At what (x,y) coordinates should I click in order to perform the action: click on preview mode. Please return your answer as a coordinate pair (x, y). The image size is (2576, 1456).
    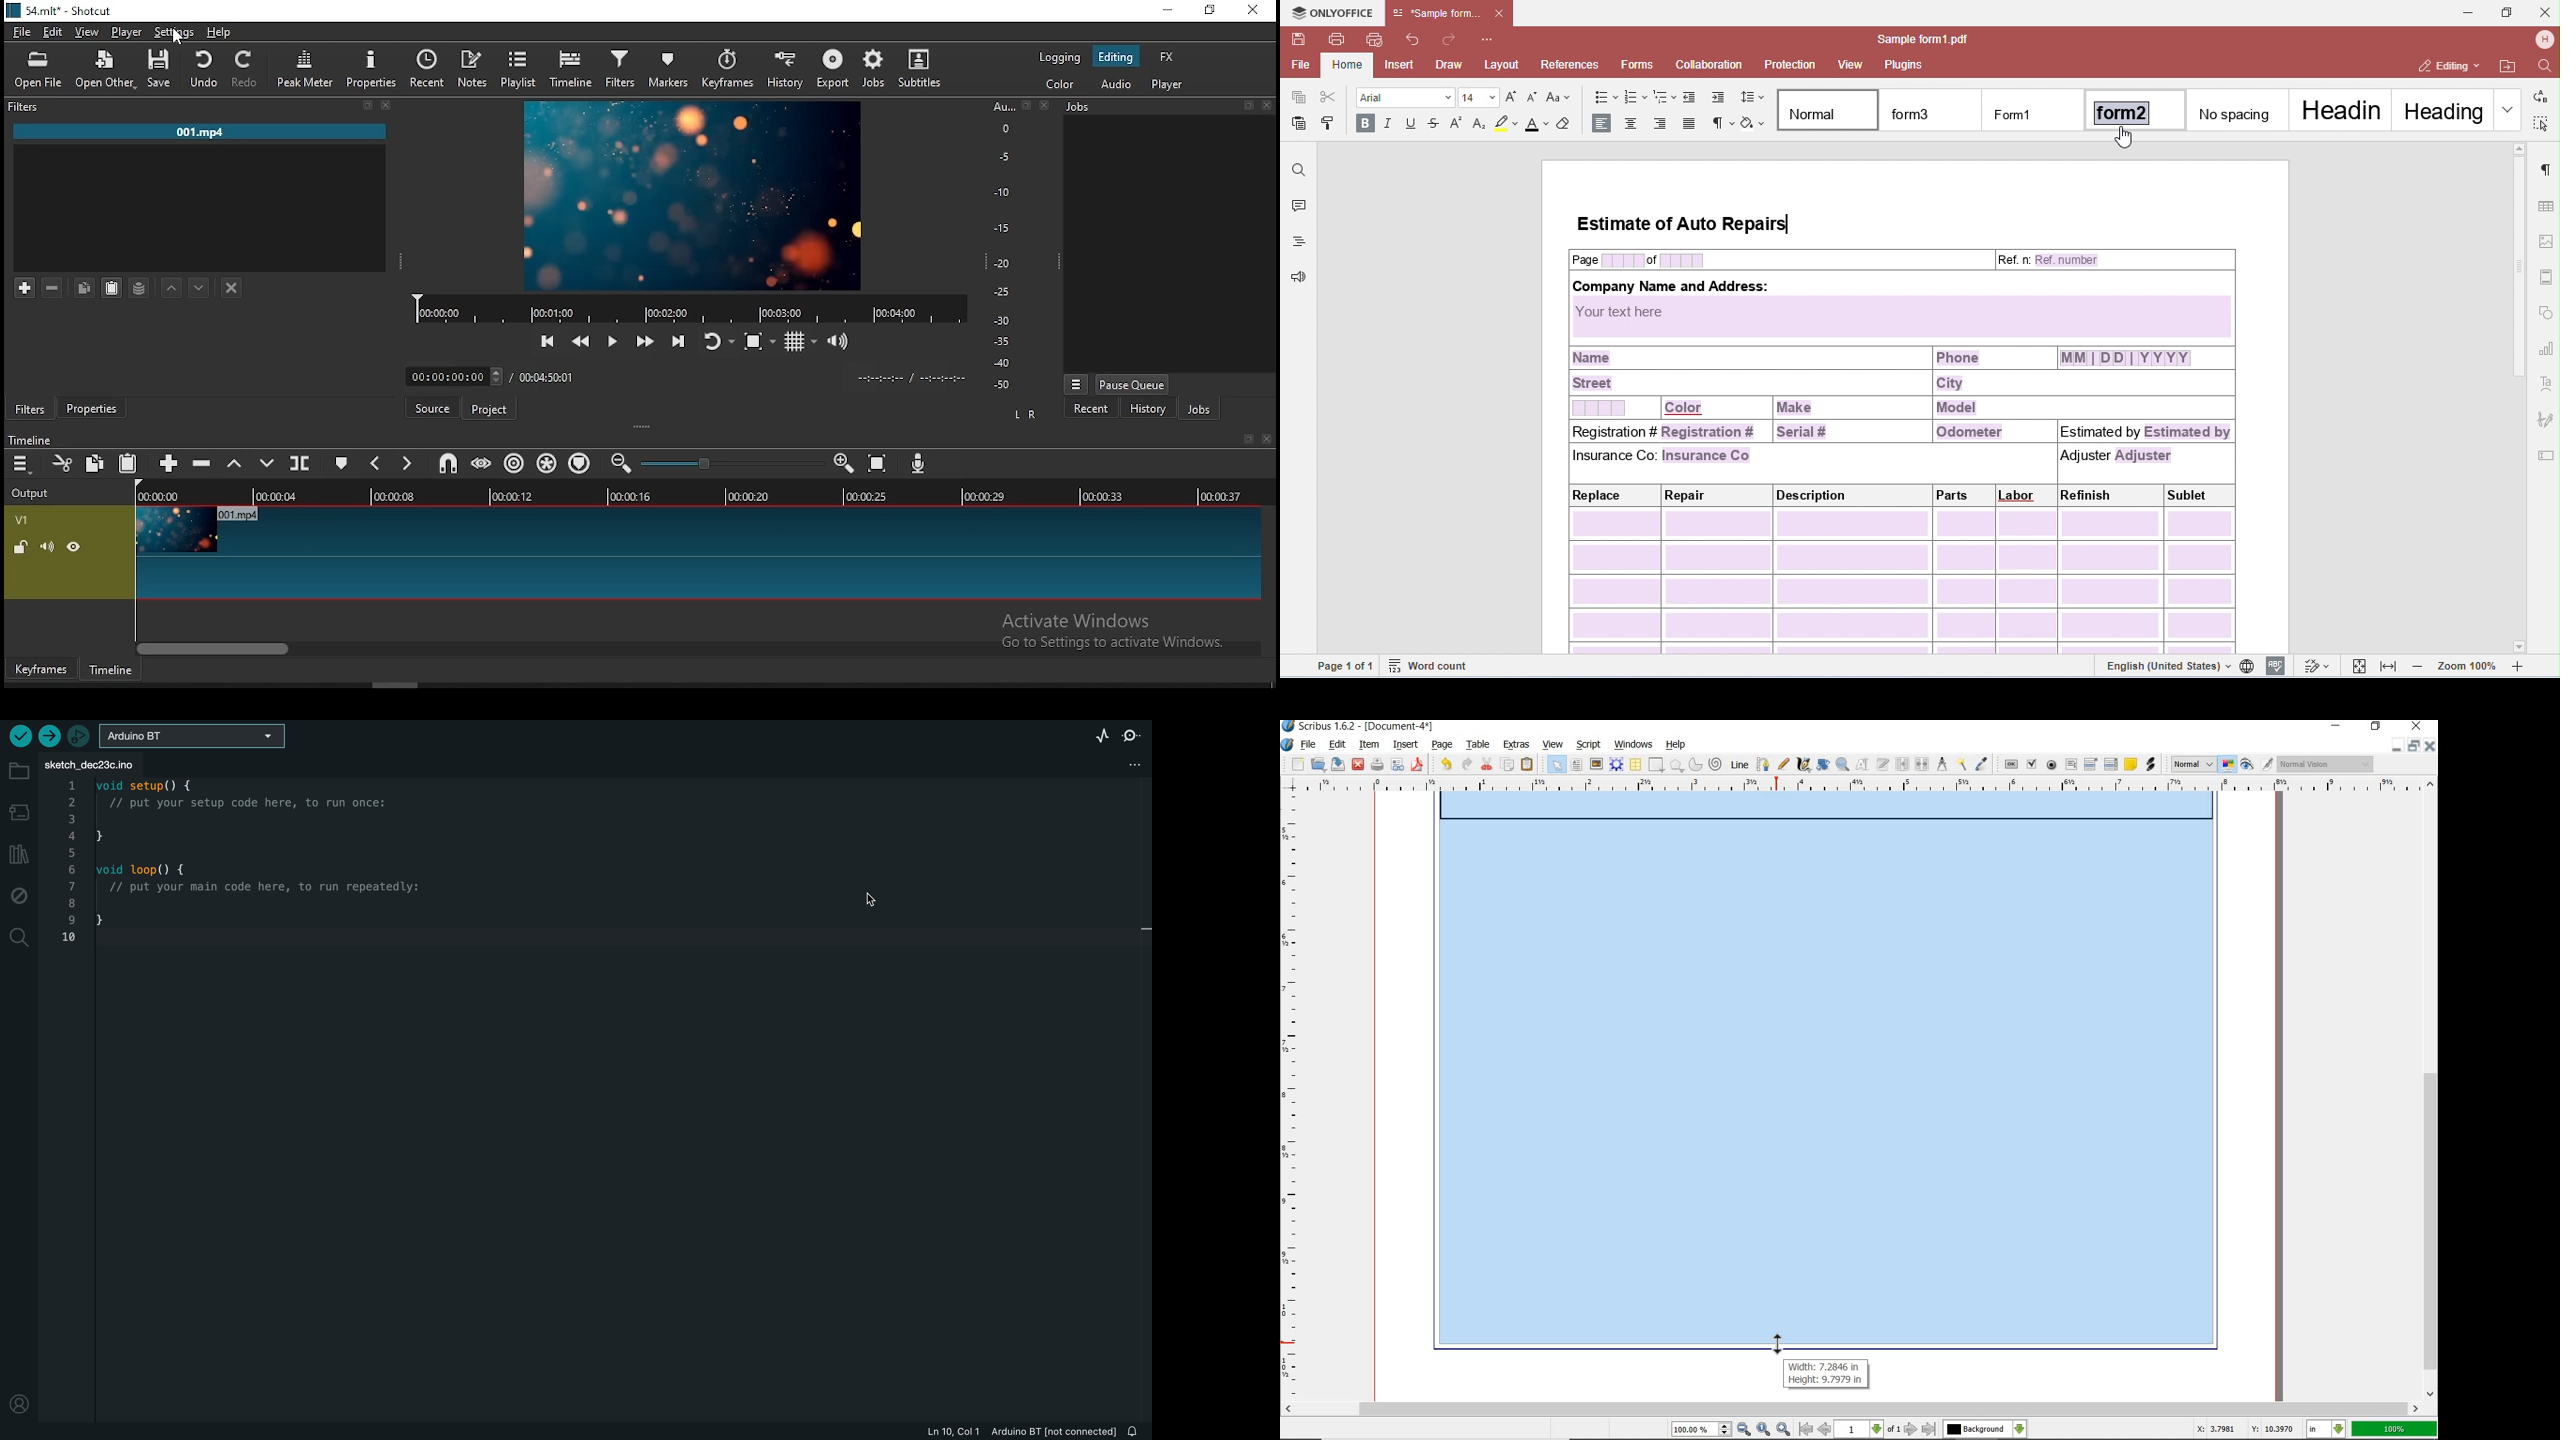
    Looking at the image, I should click on (2257, 766).